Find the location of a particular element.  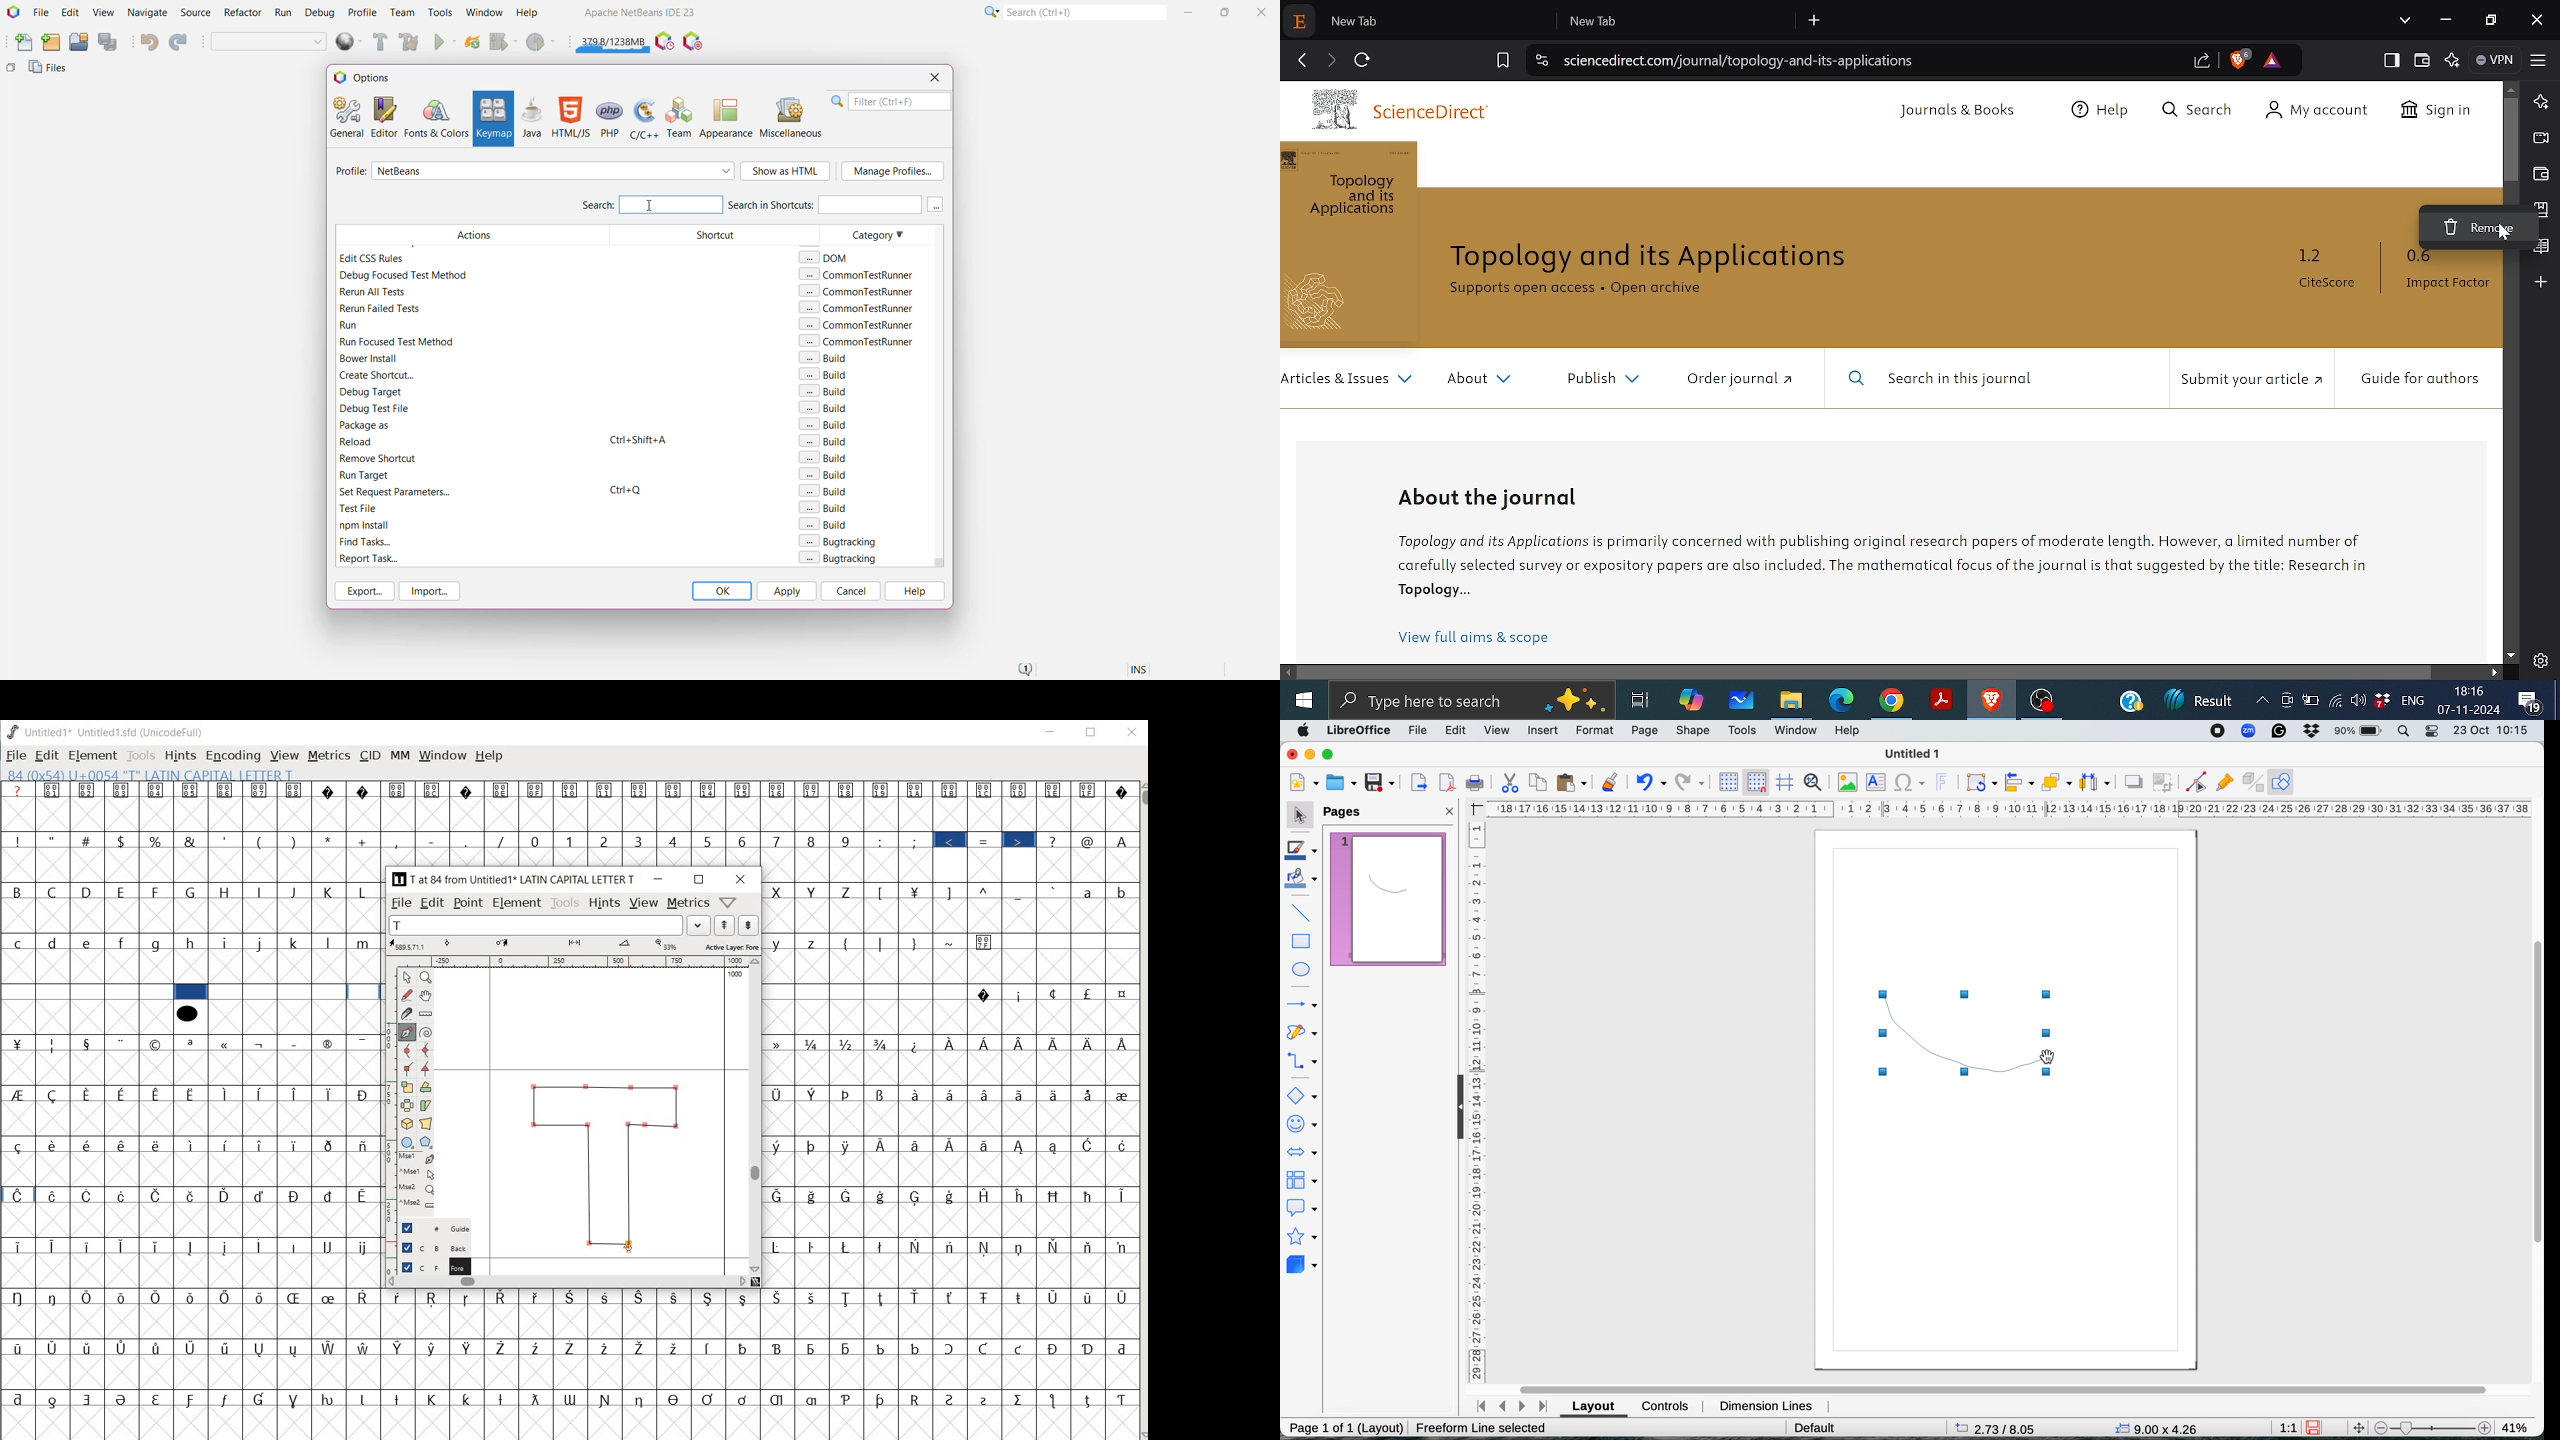

Symbol is located at coordinates (192, 1043).